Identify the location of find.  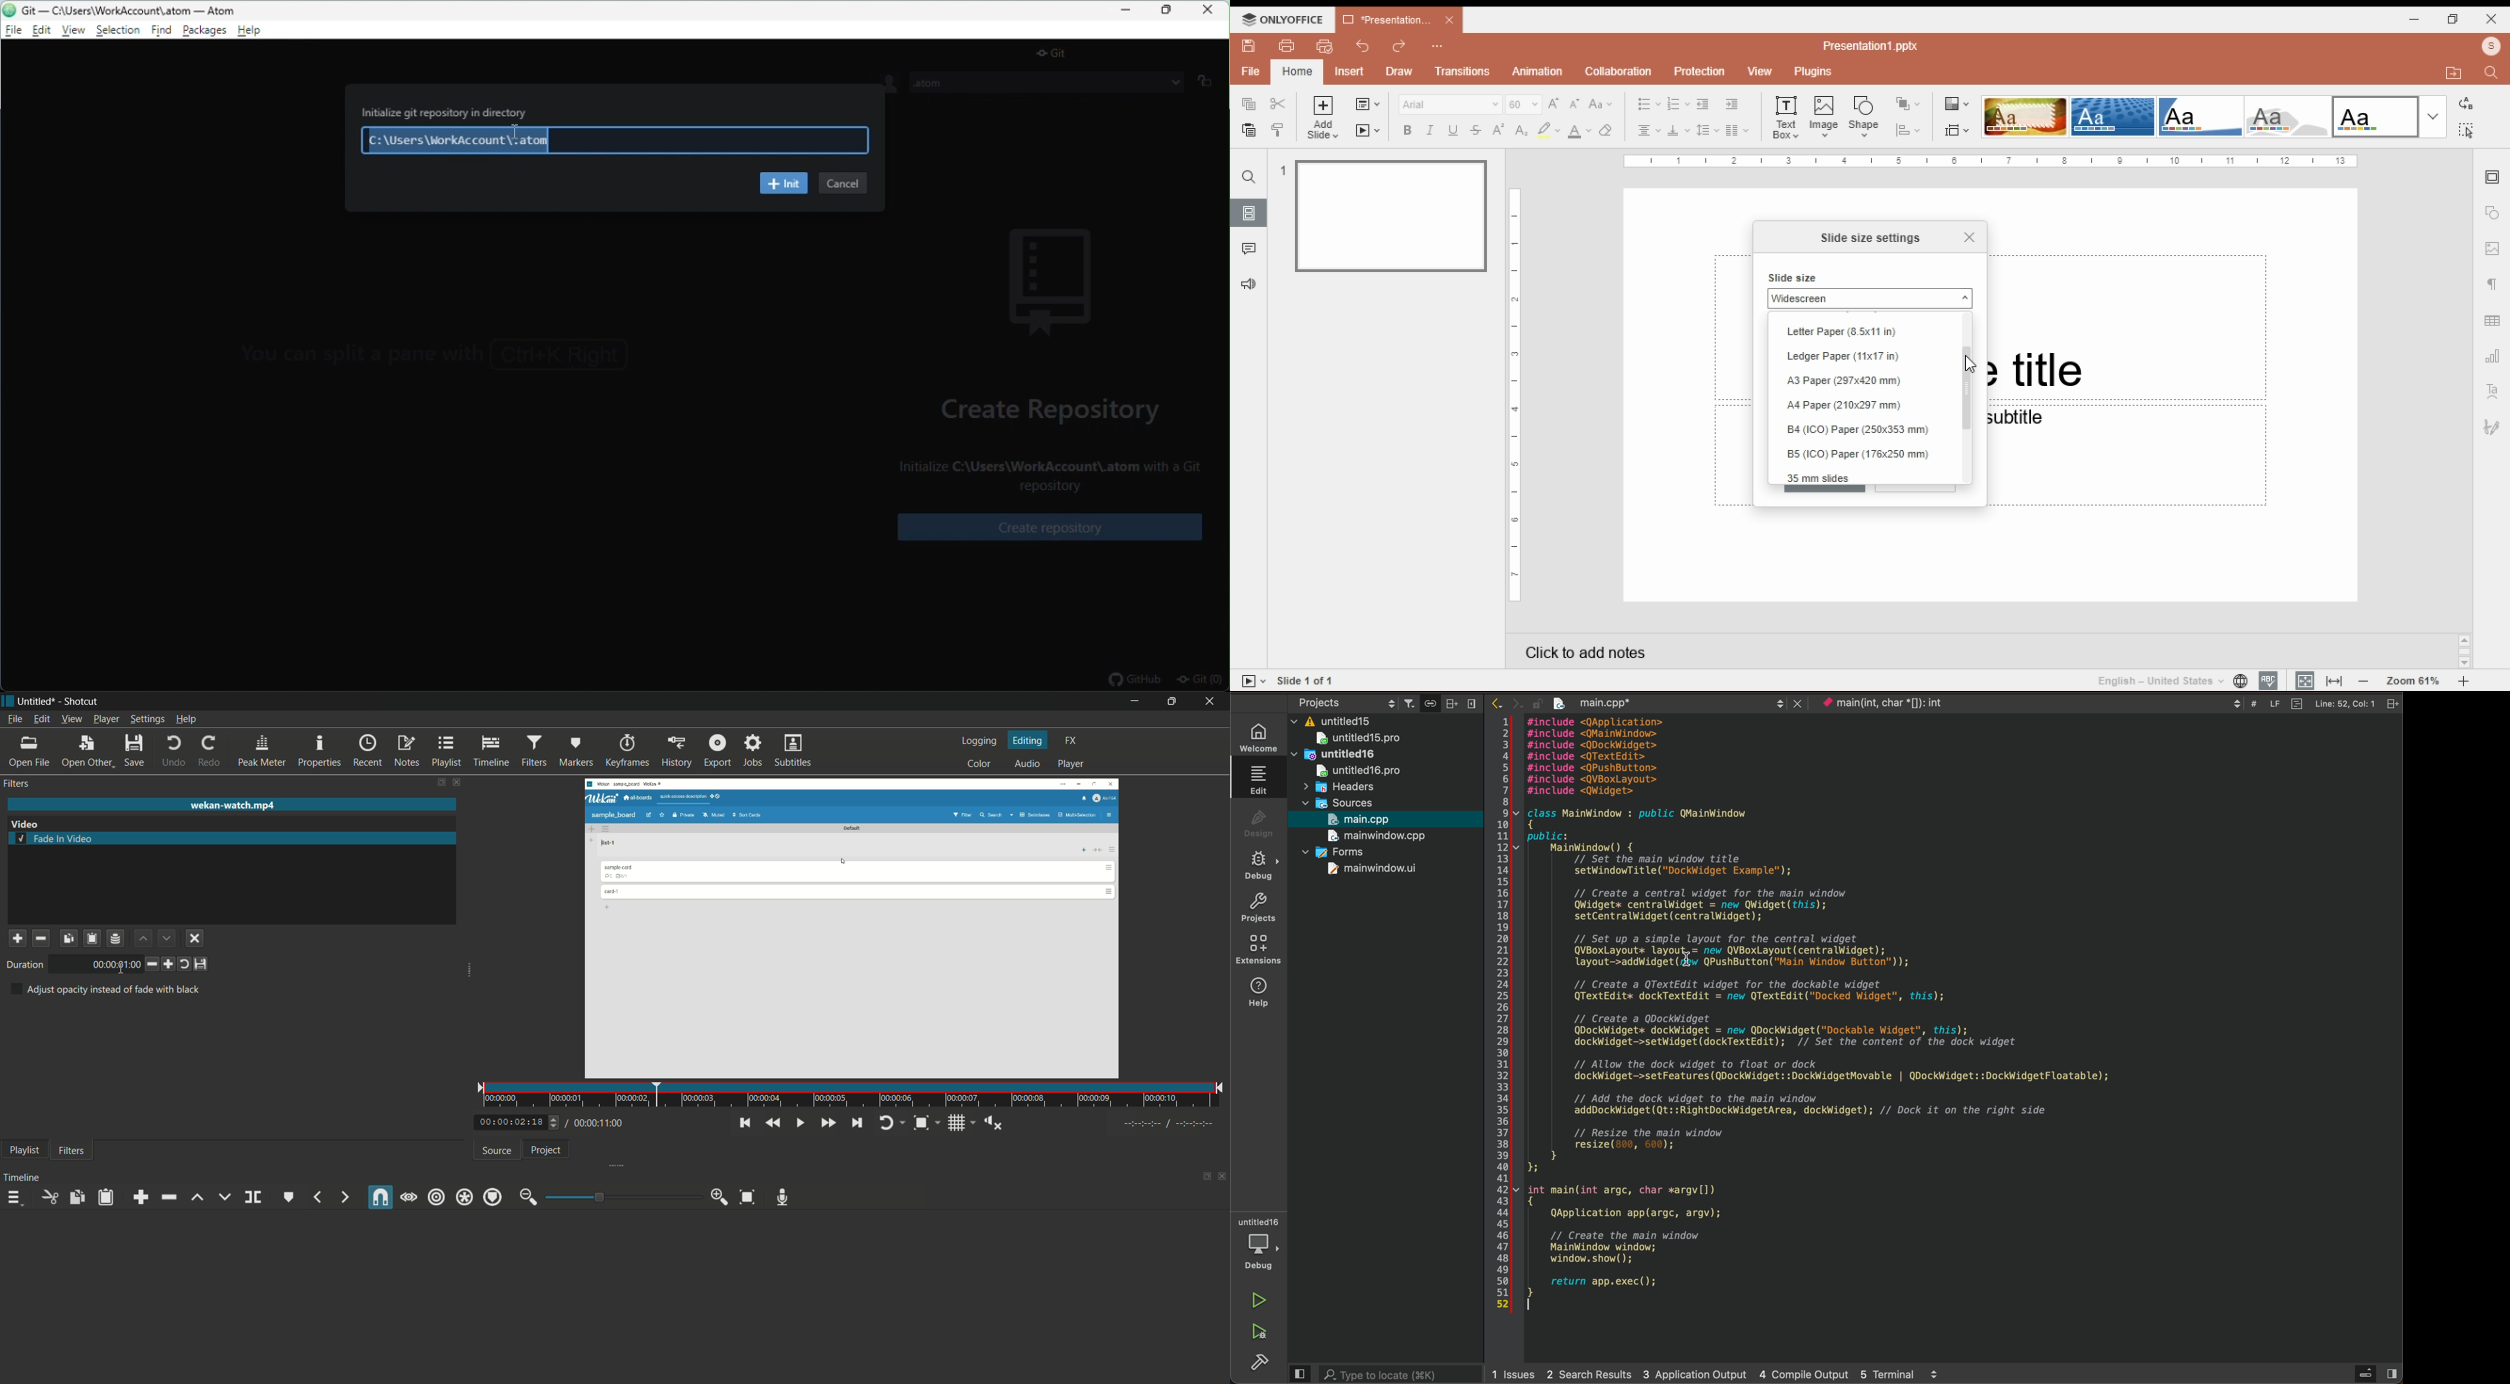
(2465, 130).